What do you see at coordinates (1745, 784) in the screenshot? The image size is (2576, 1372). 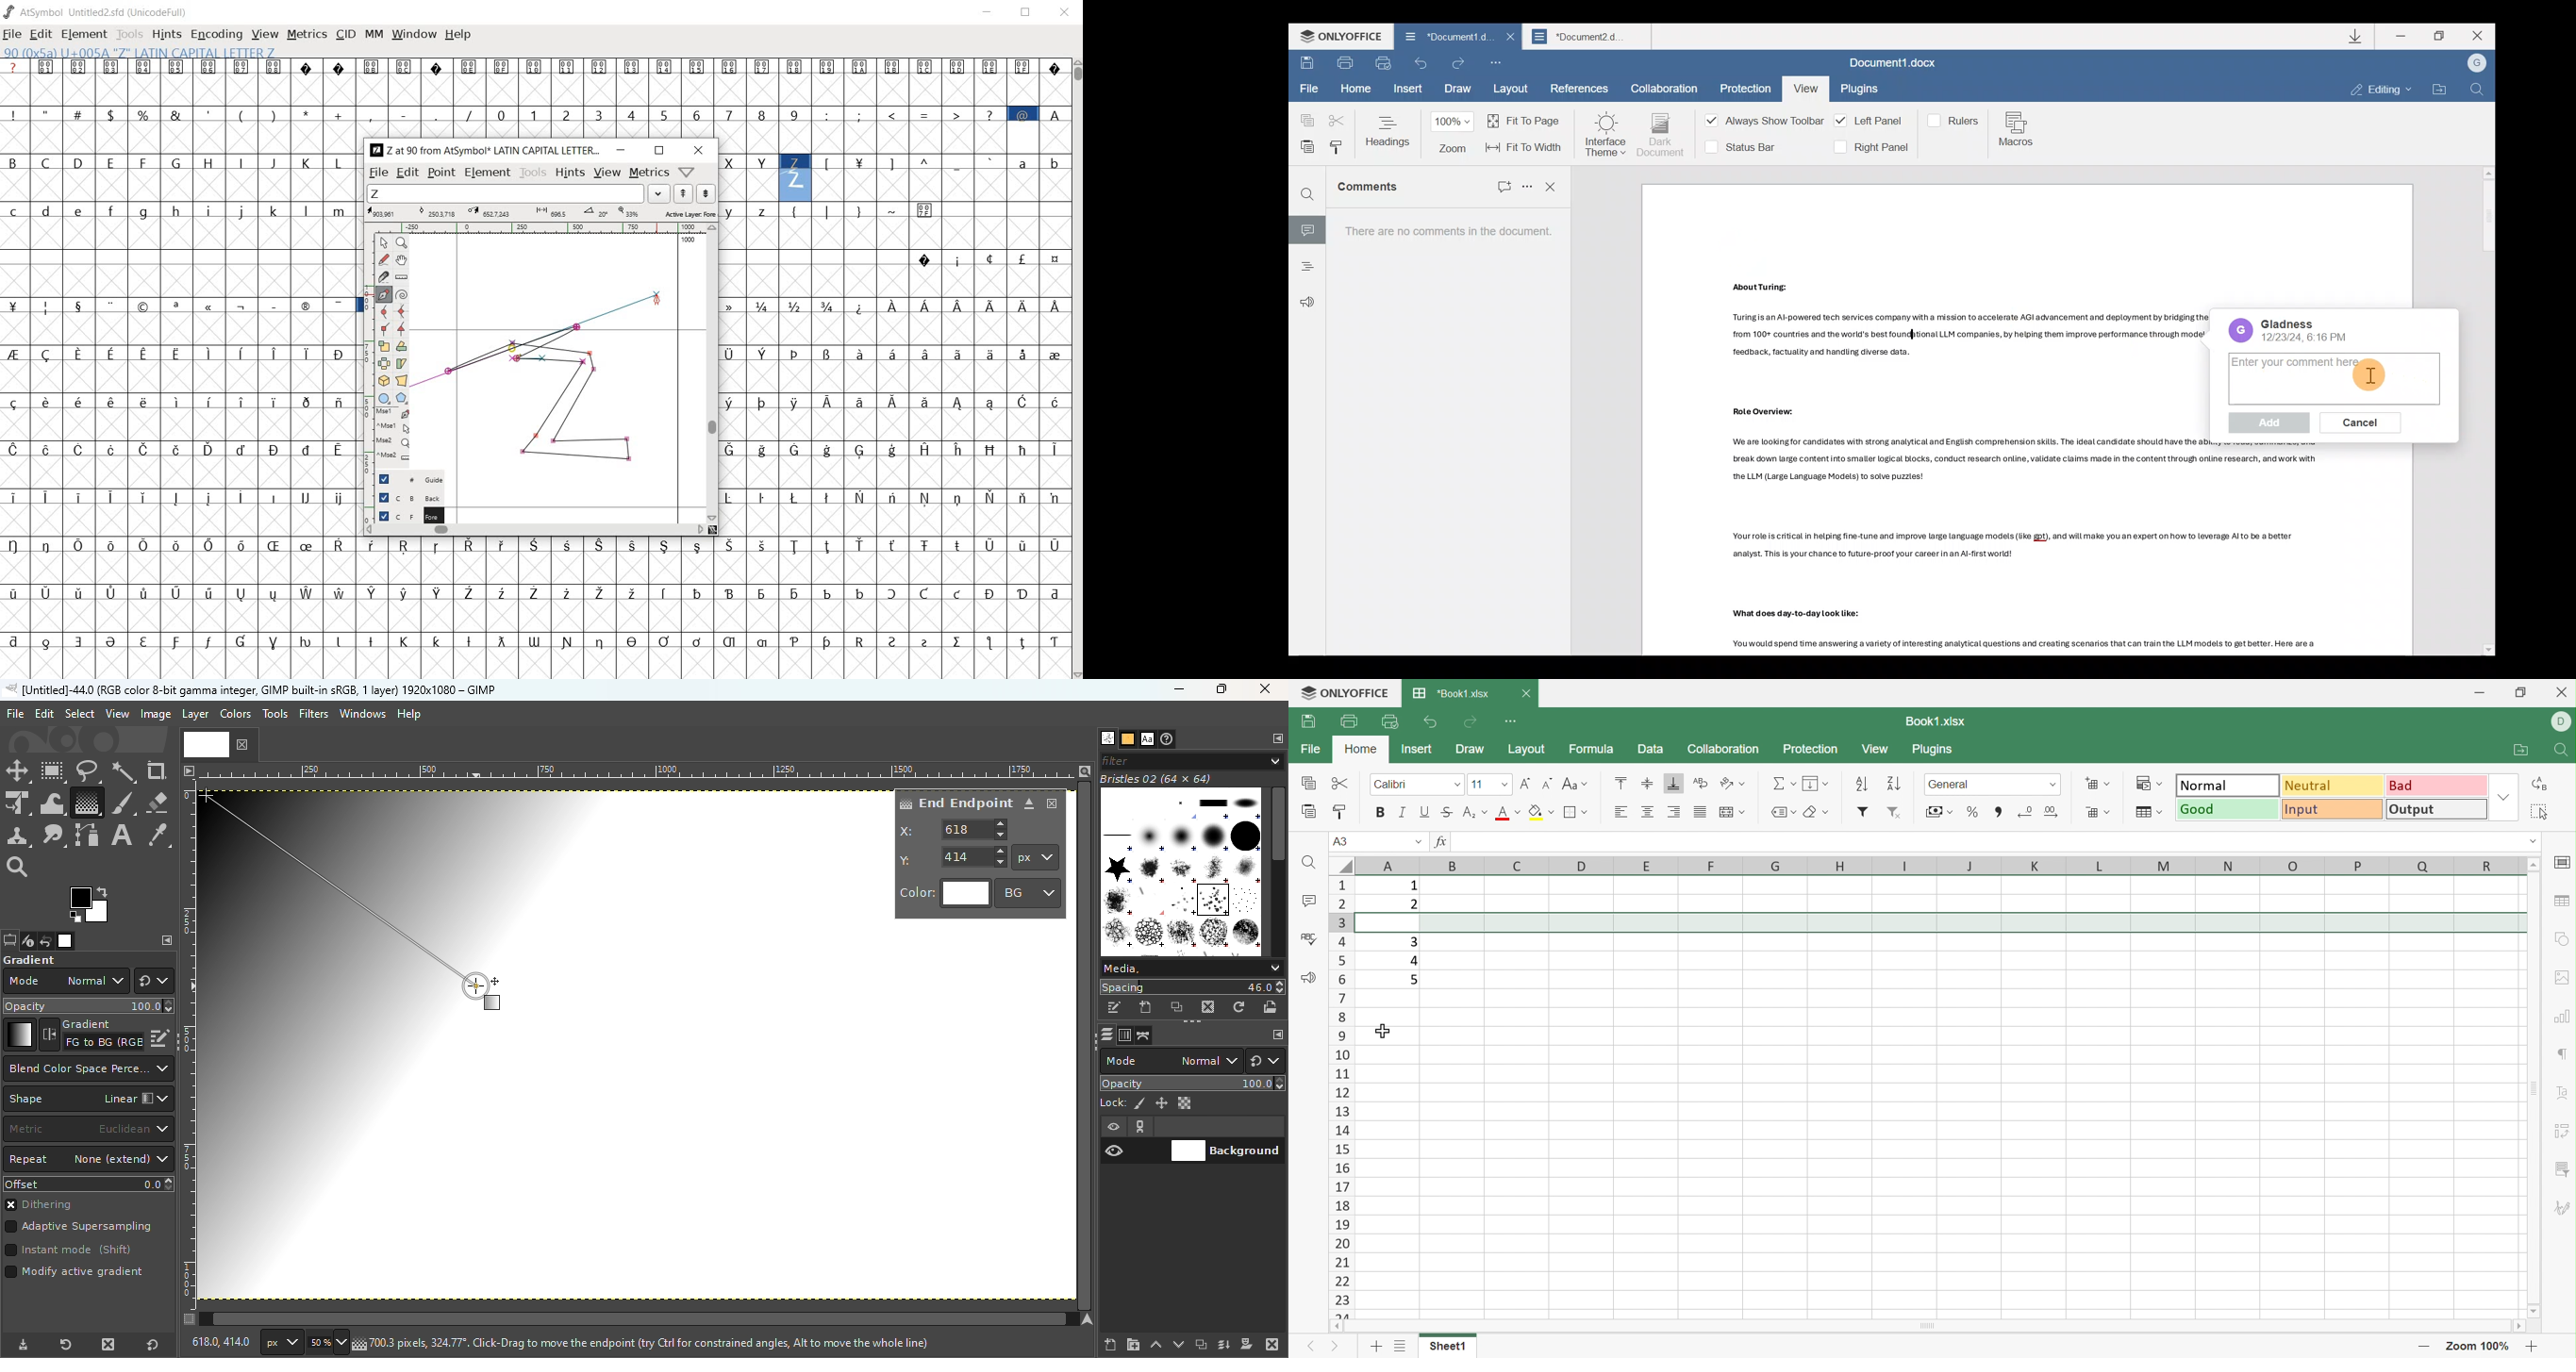 I see `Drop Down` at bounding box center [1745, 784].